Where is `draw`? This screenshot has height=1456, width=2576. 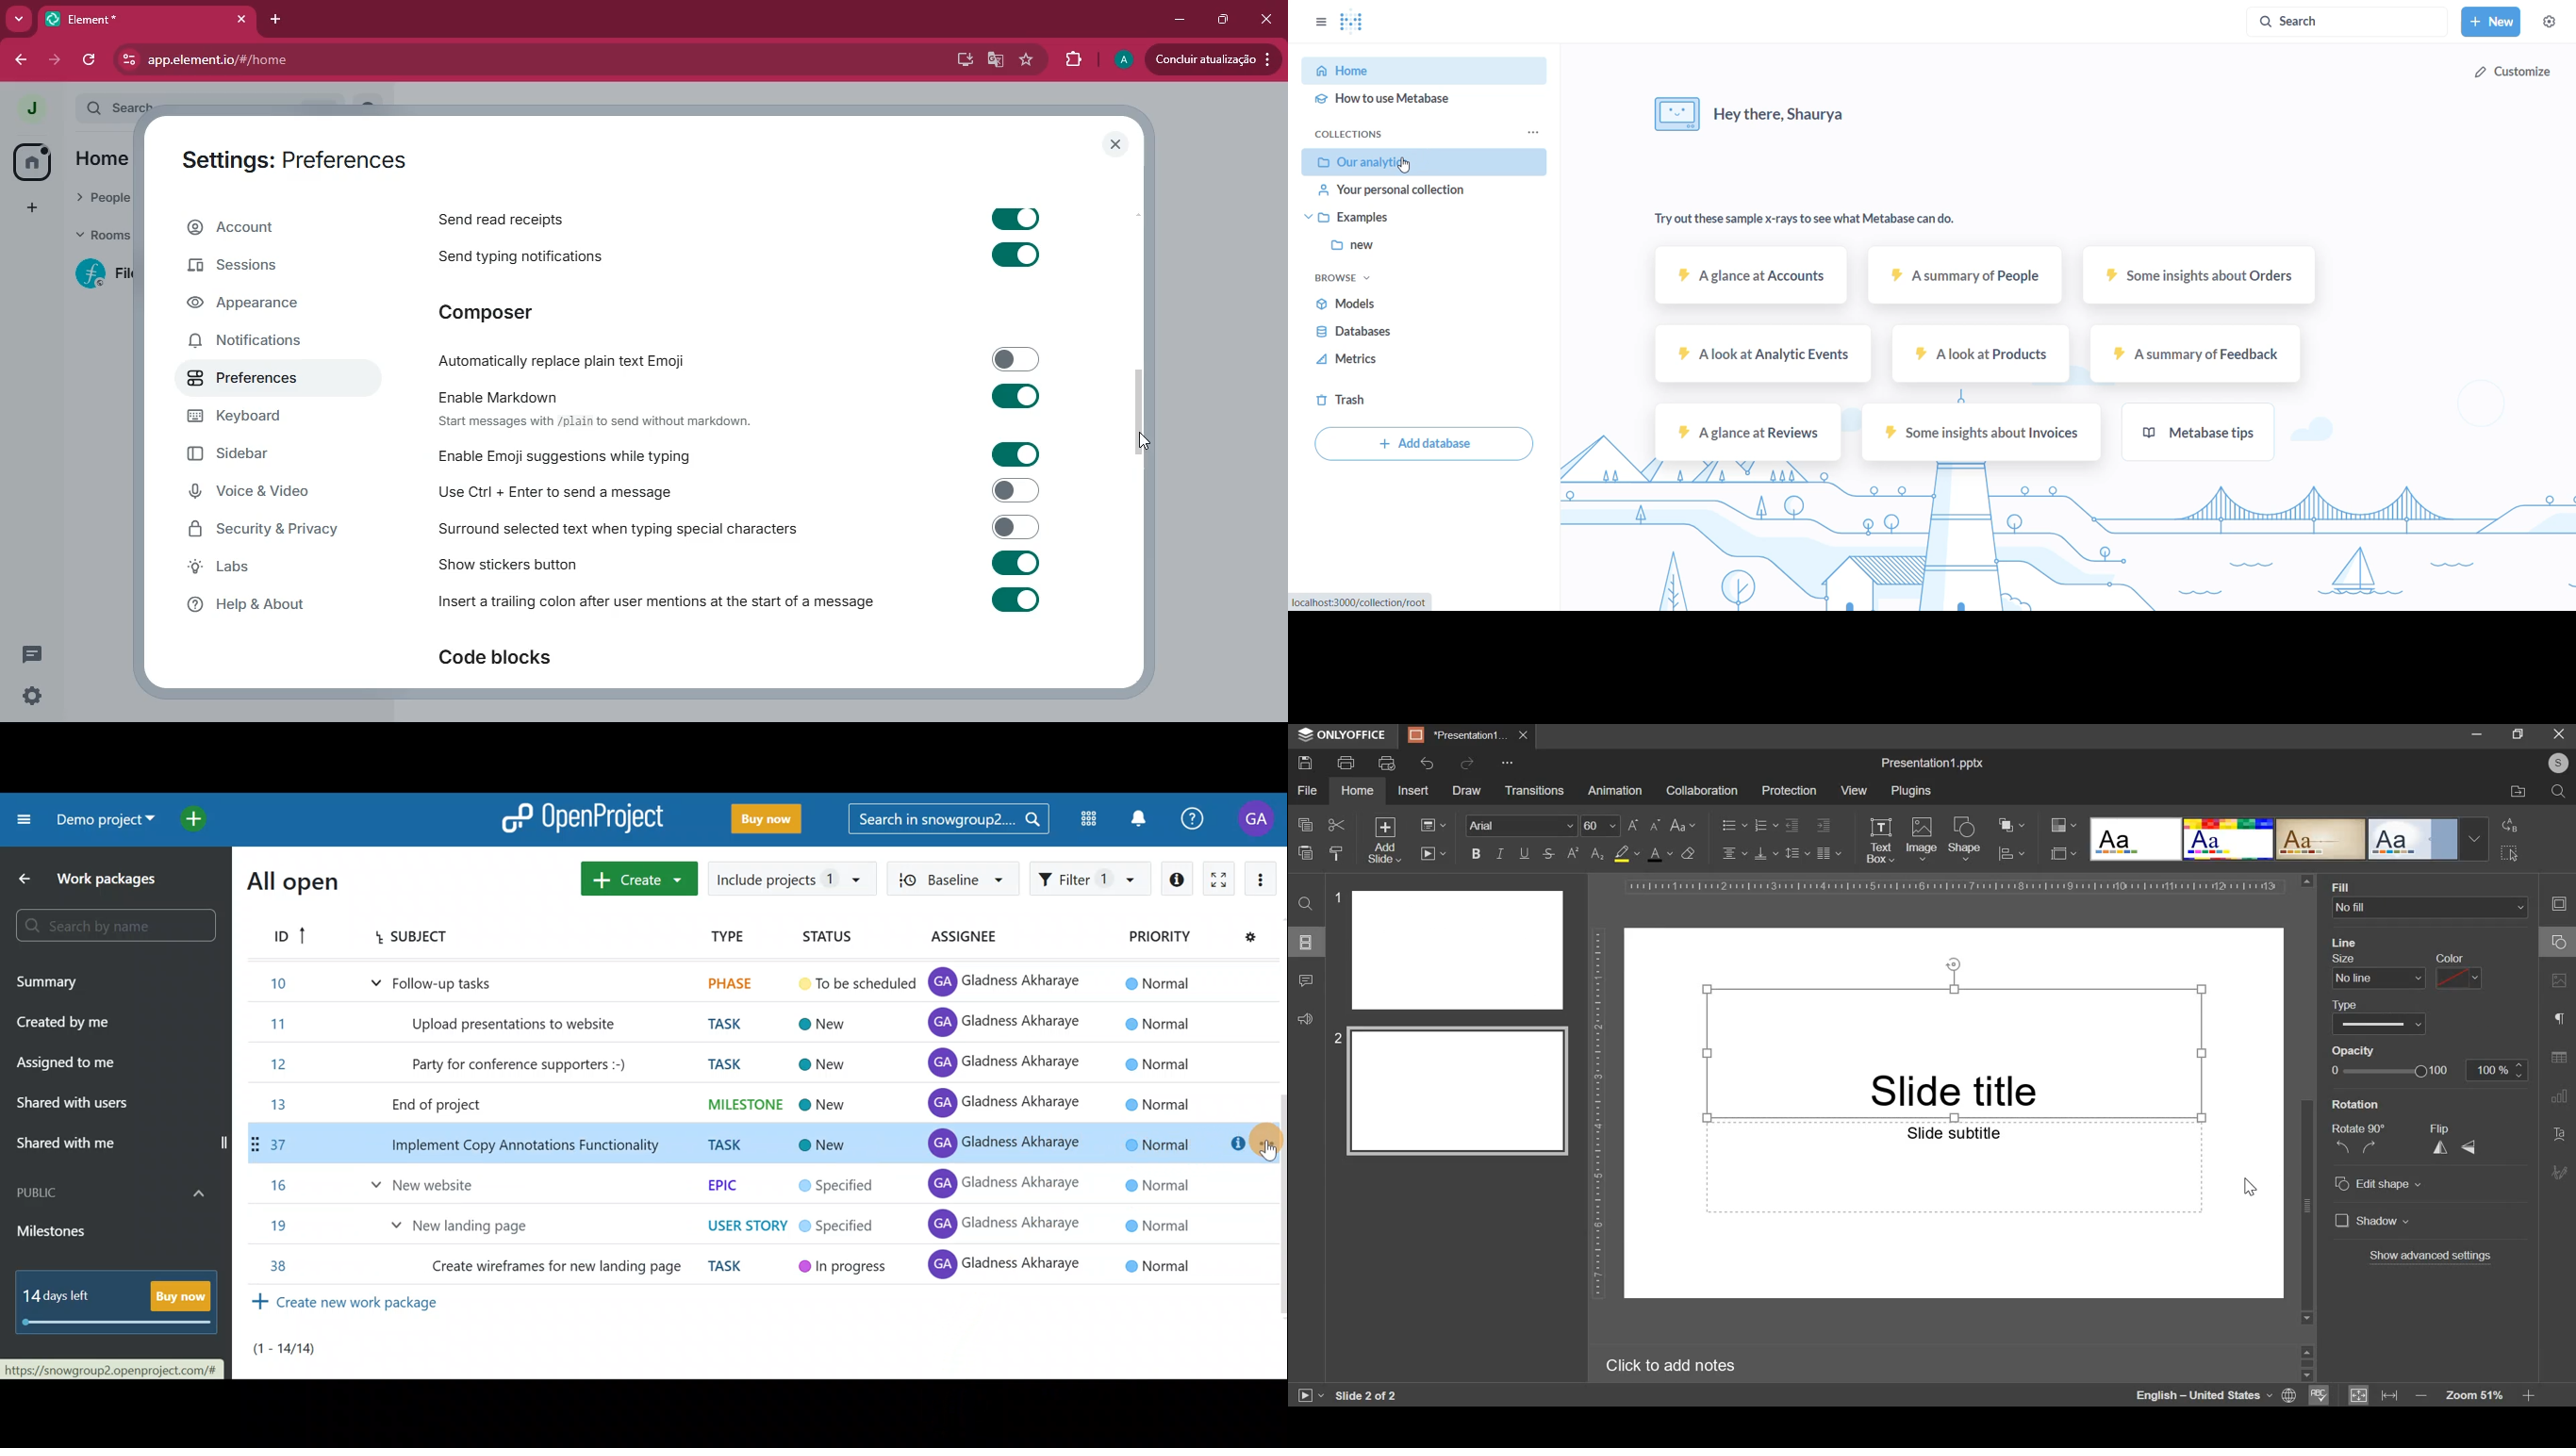
draw is located at coordinates (1466, 791).